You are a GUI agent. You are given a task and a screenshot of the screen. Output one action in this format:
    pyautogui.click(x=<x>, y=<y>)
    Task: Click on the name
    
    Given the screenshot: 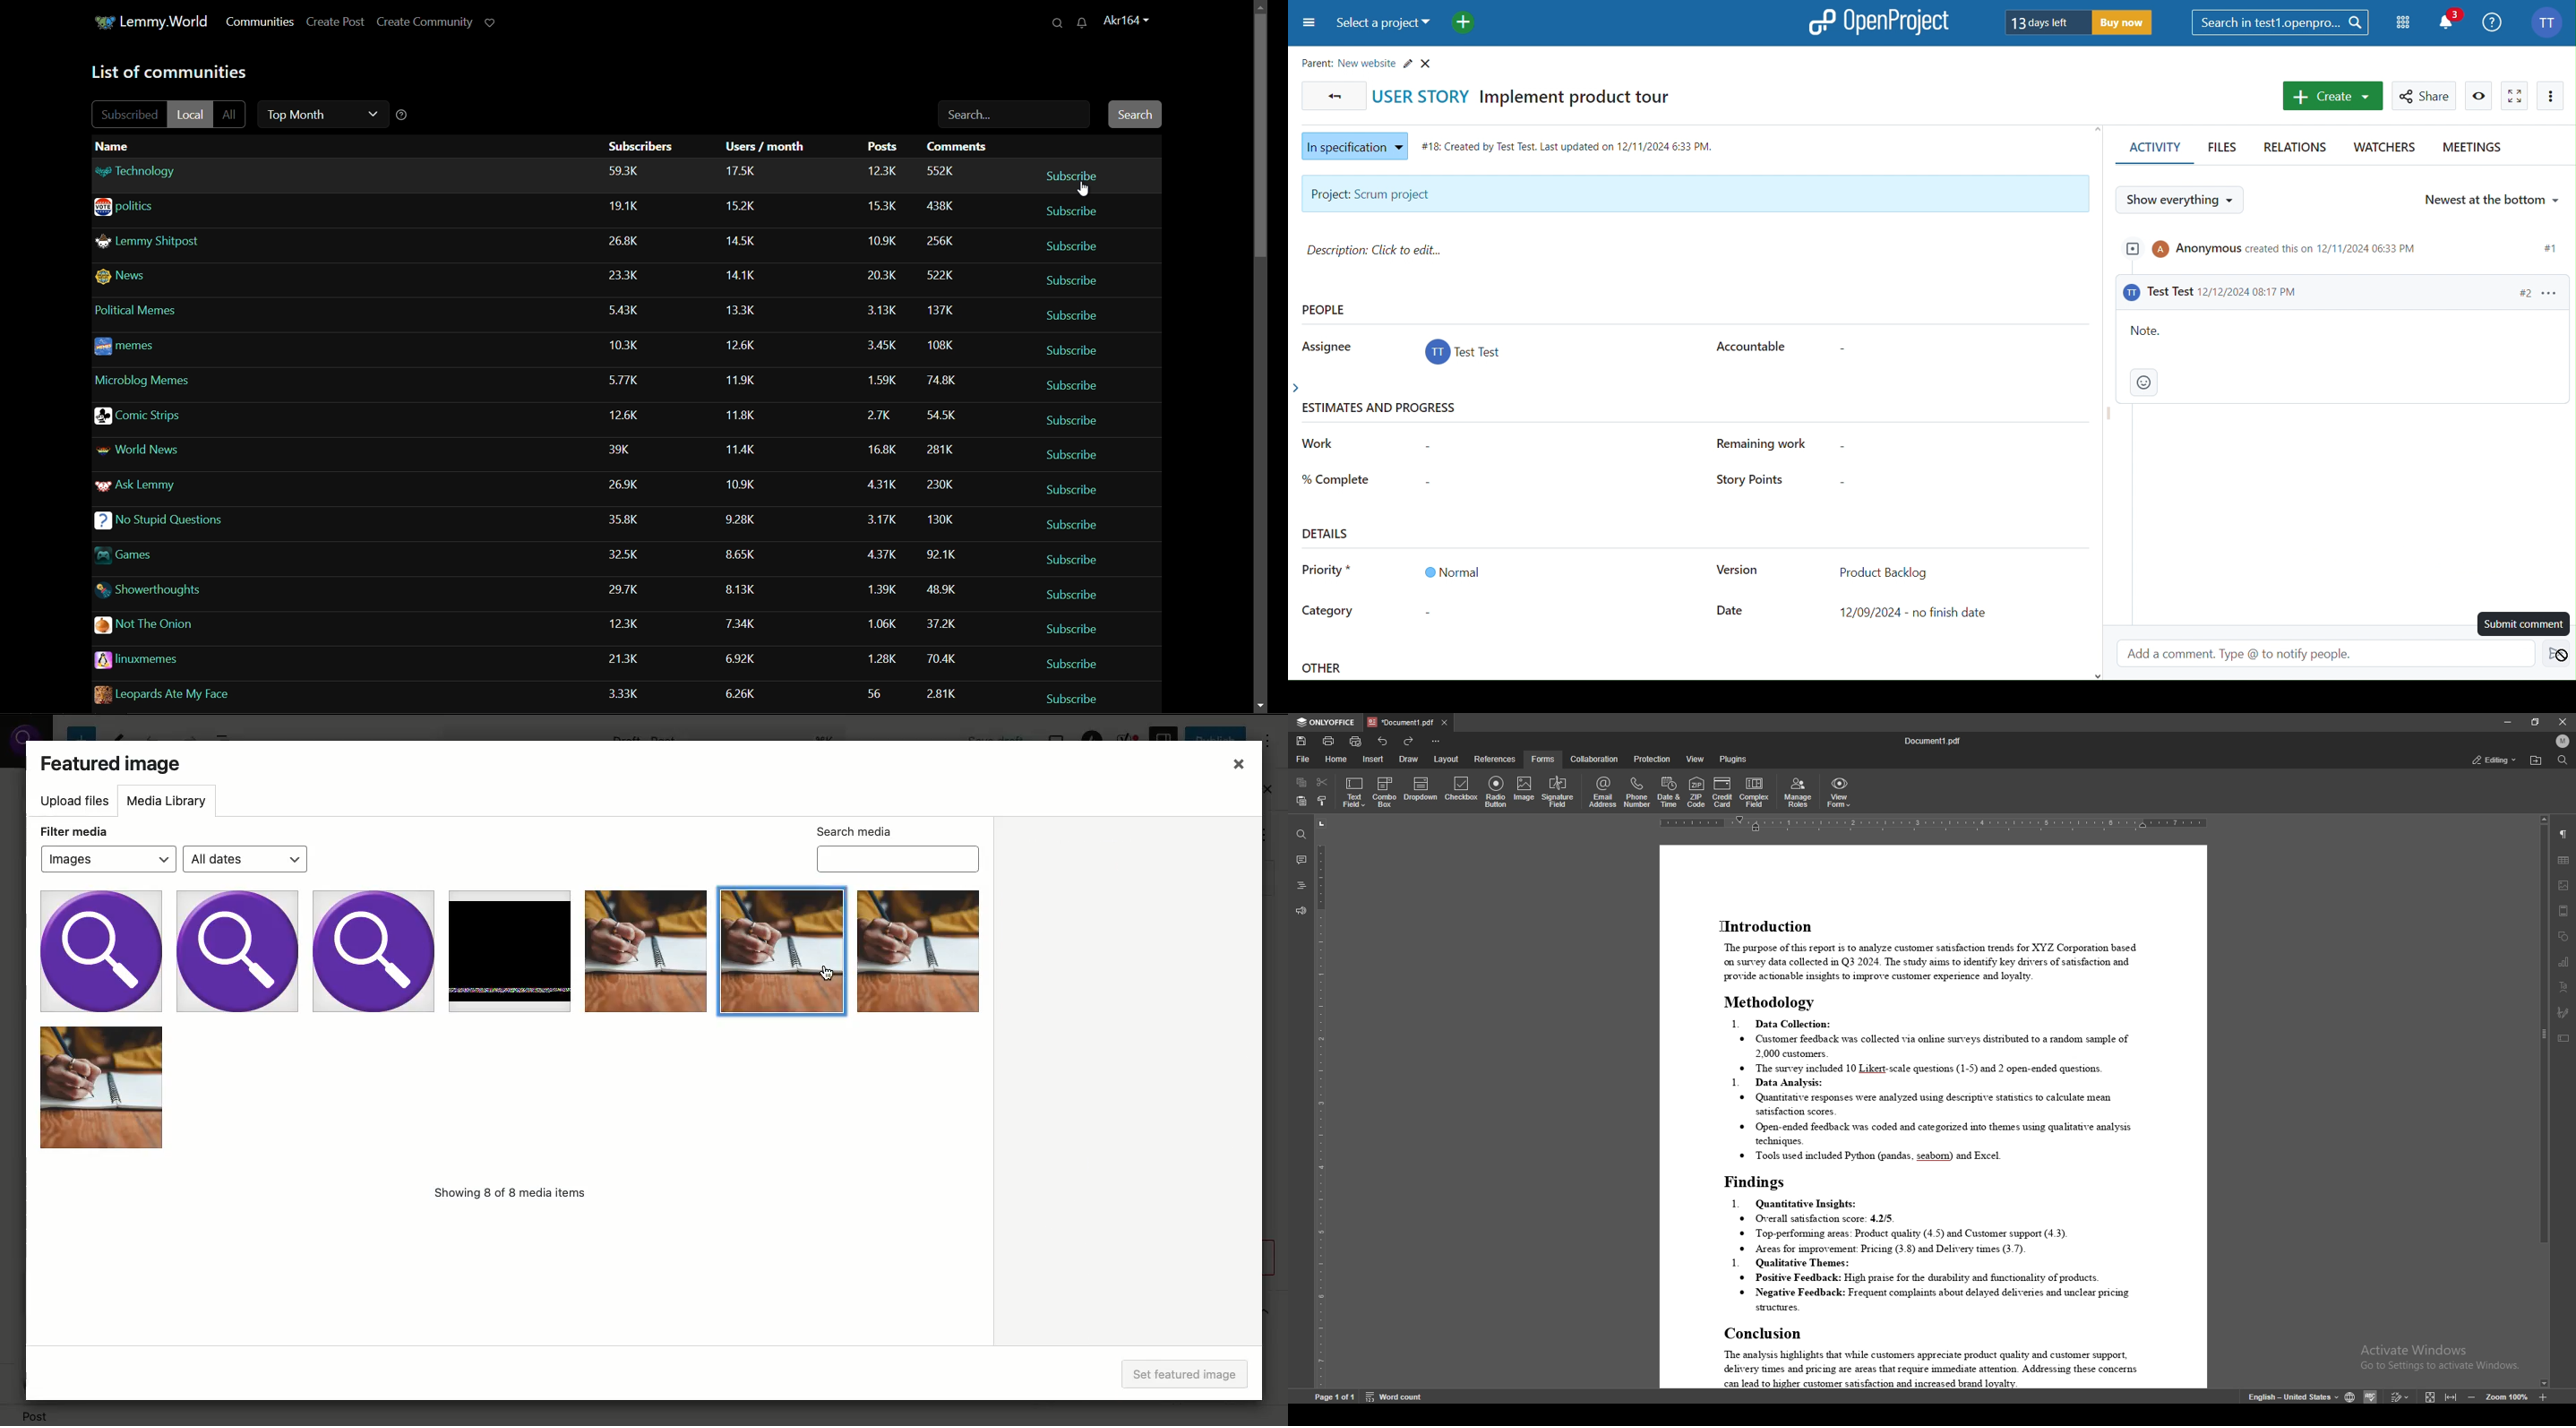 What is the action you would take?
    pyautogui.click(x=114, y=146)
    